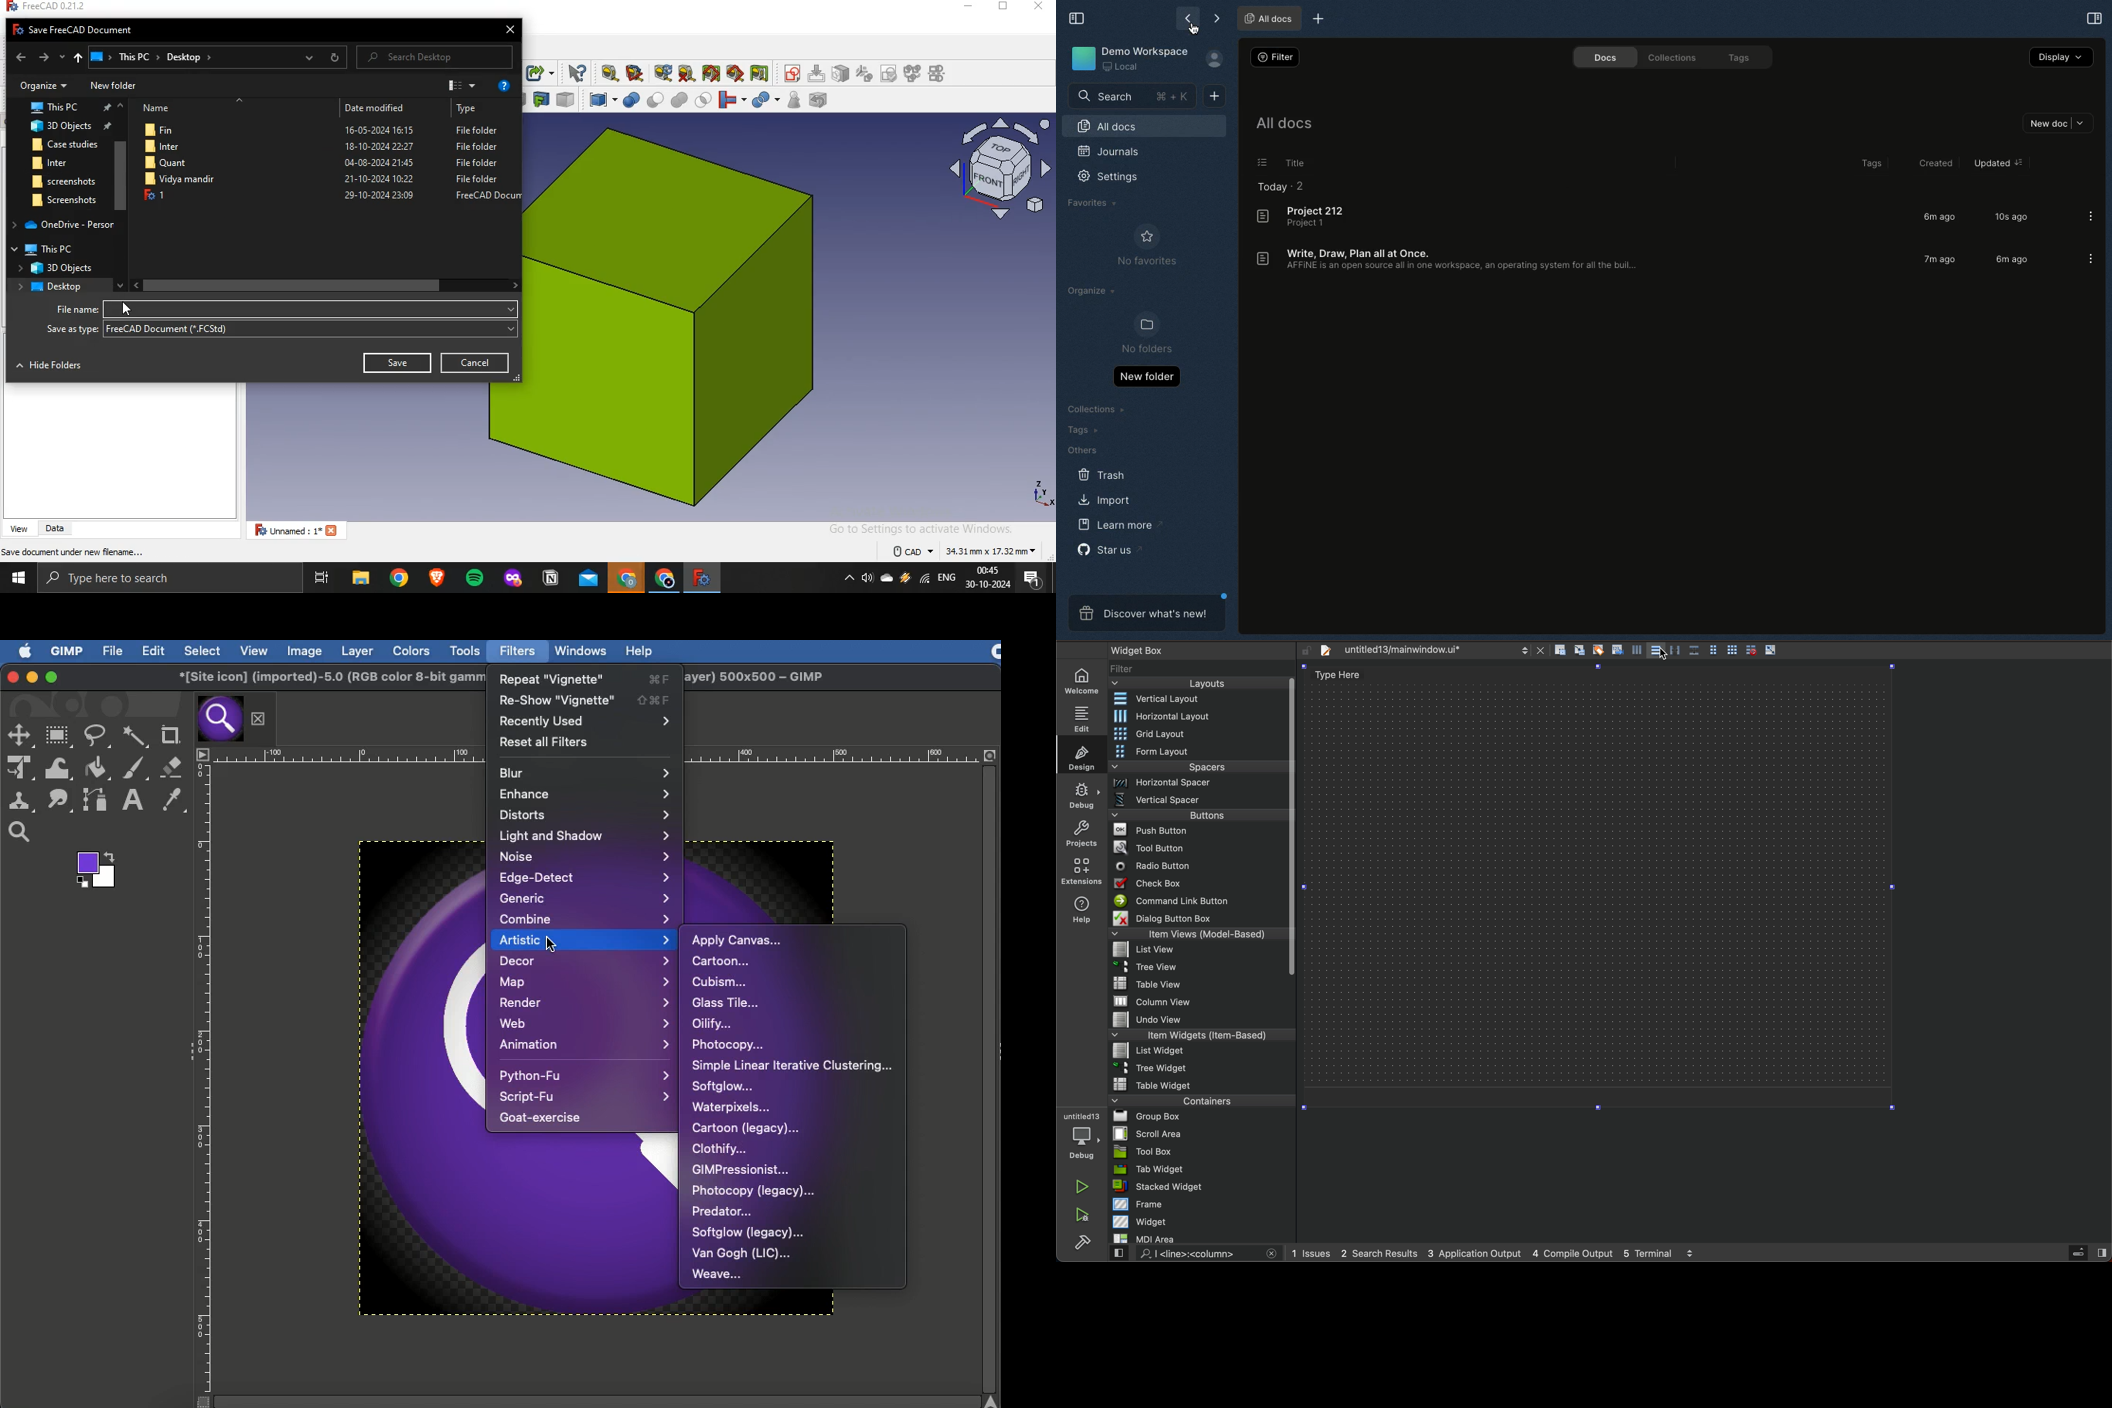 The height and width of the screenshot is (1428, 2128). Describe the element at coordinates (1200, 918) in the screenshot. I see `dialog button` at that location.